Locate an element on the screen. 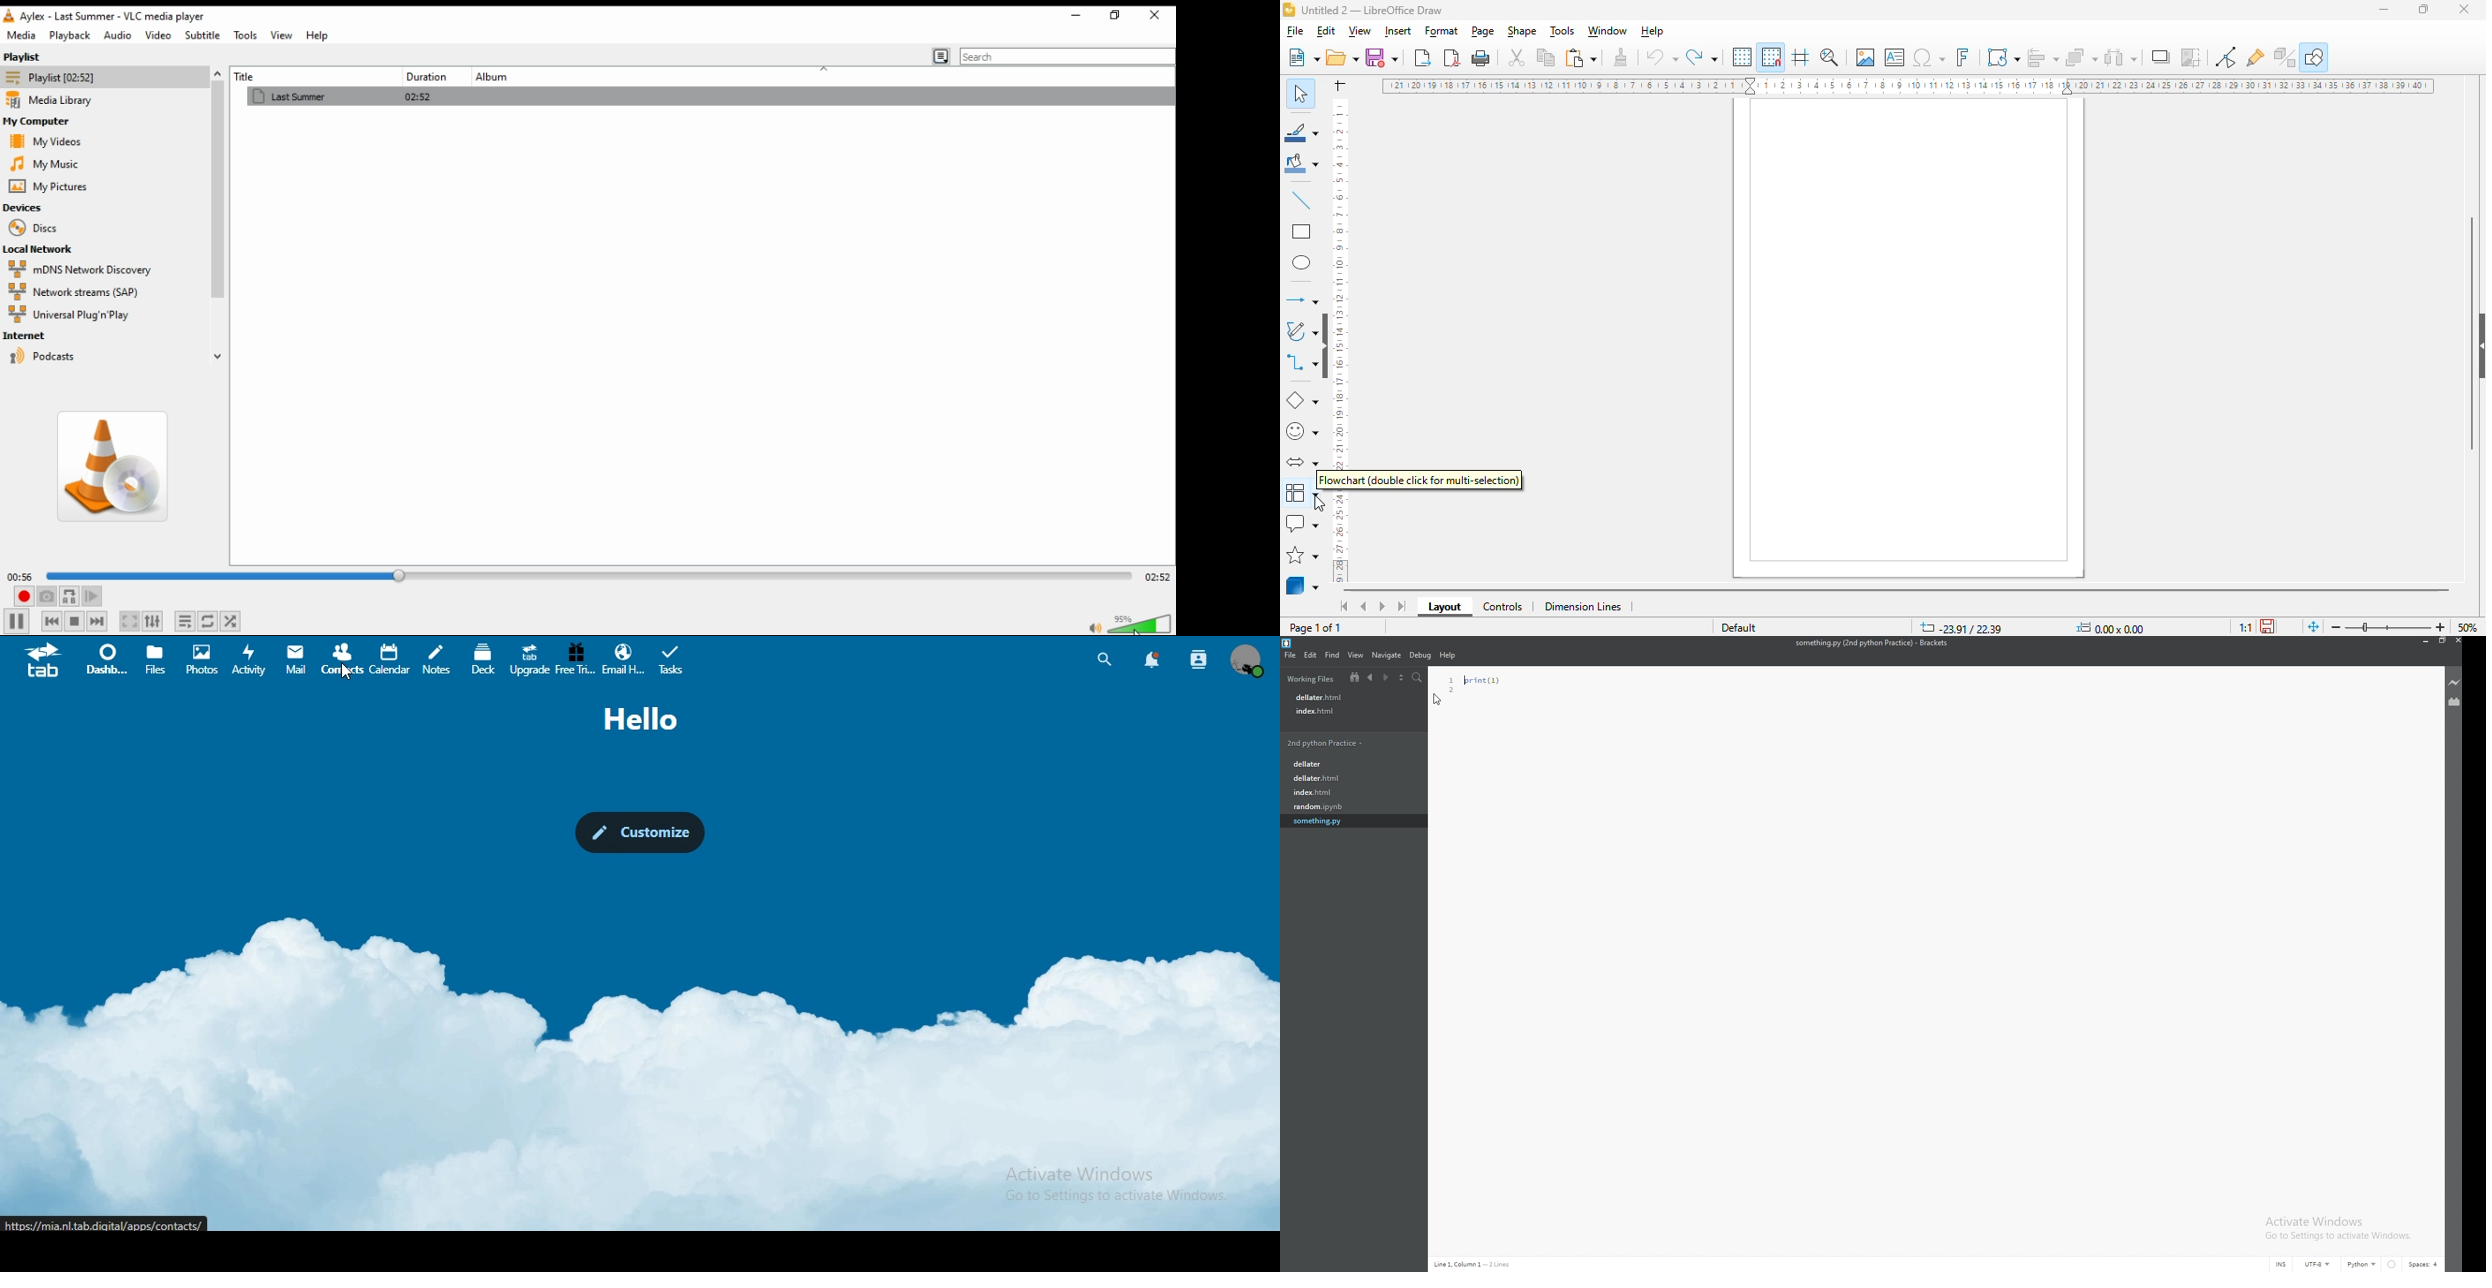 This screenshot has height=1288, width=2492. mail is located at coordinates (293, 659).